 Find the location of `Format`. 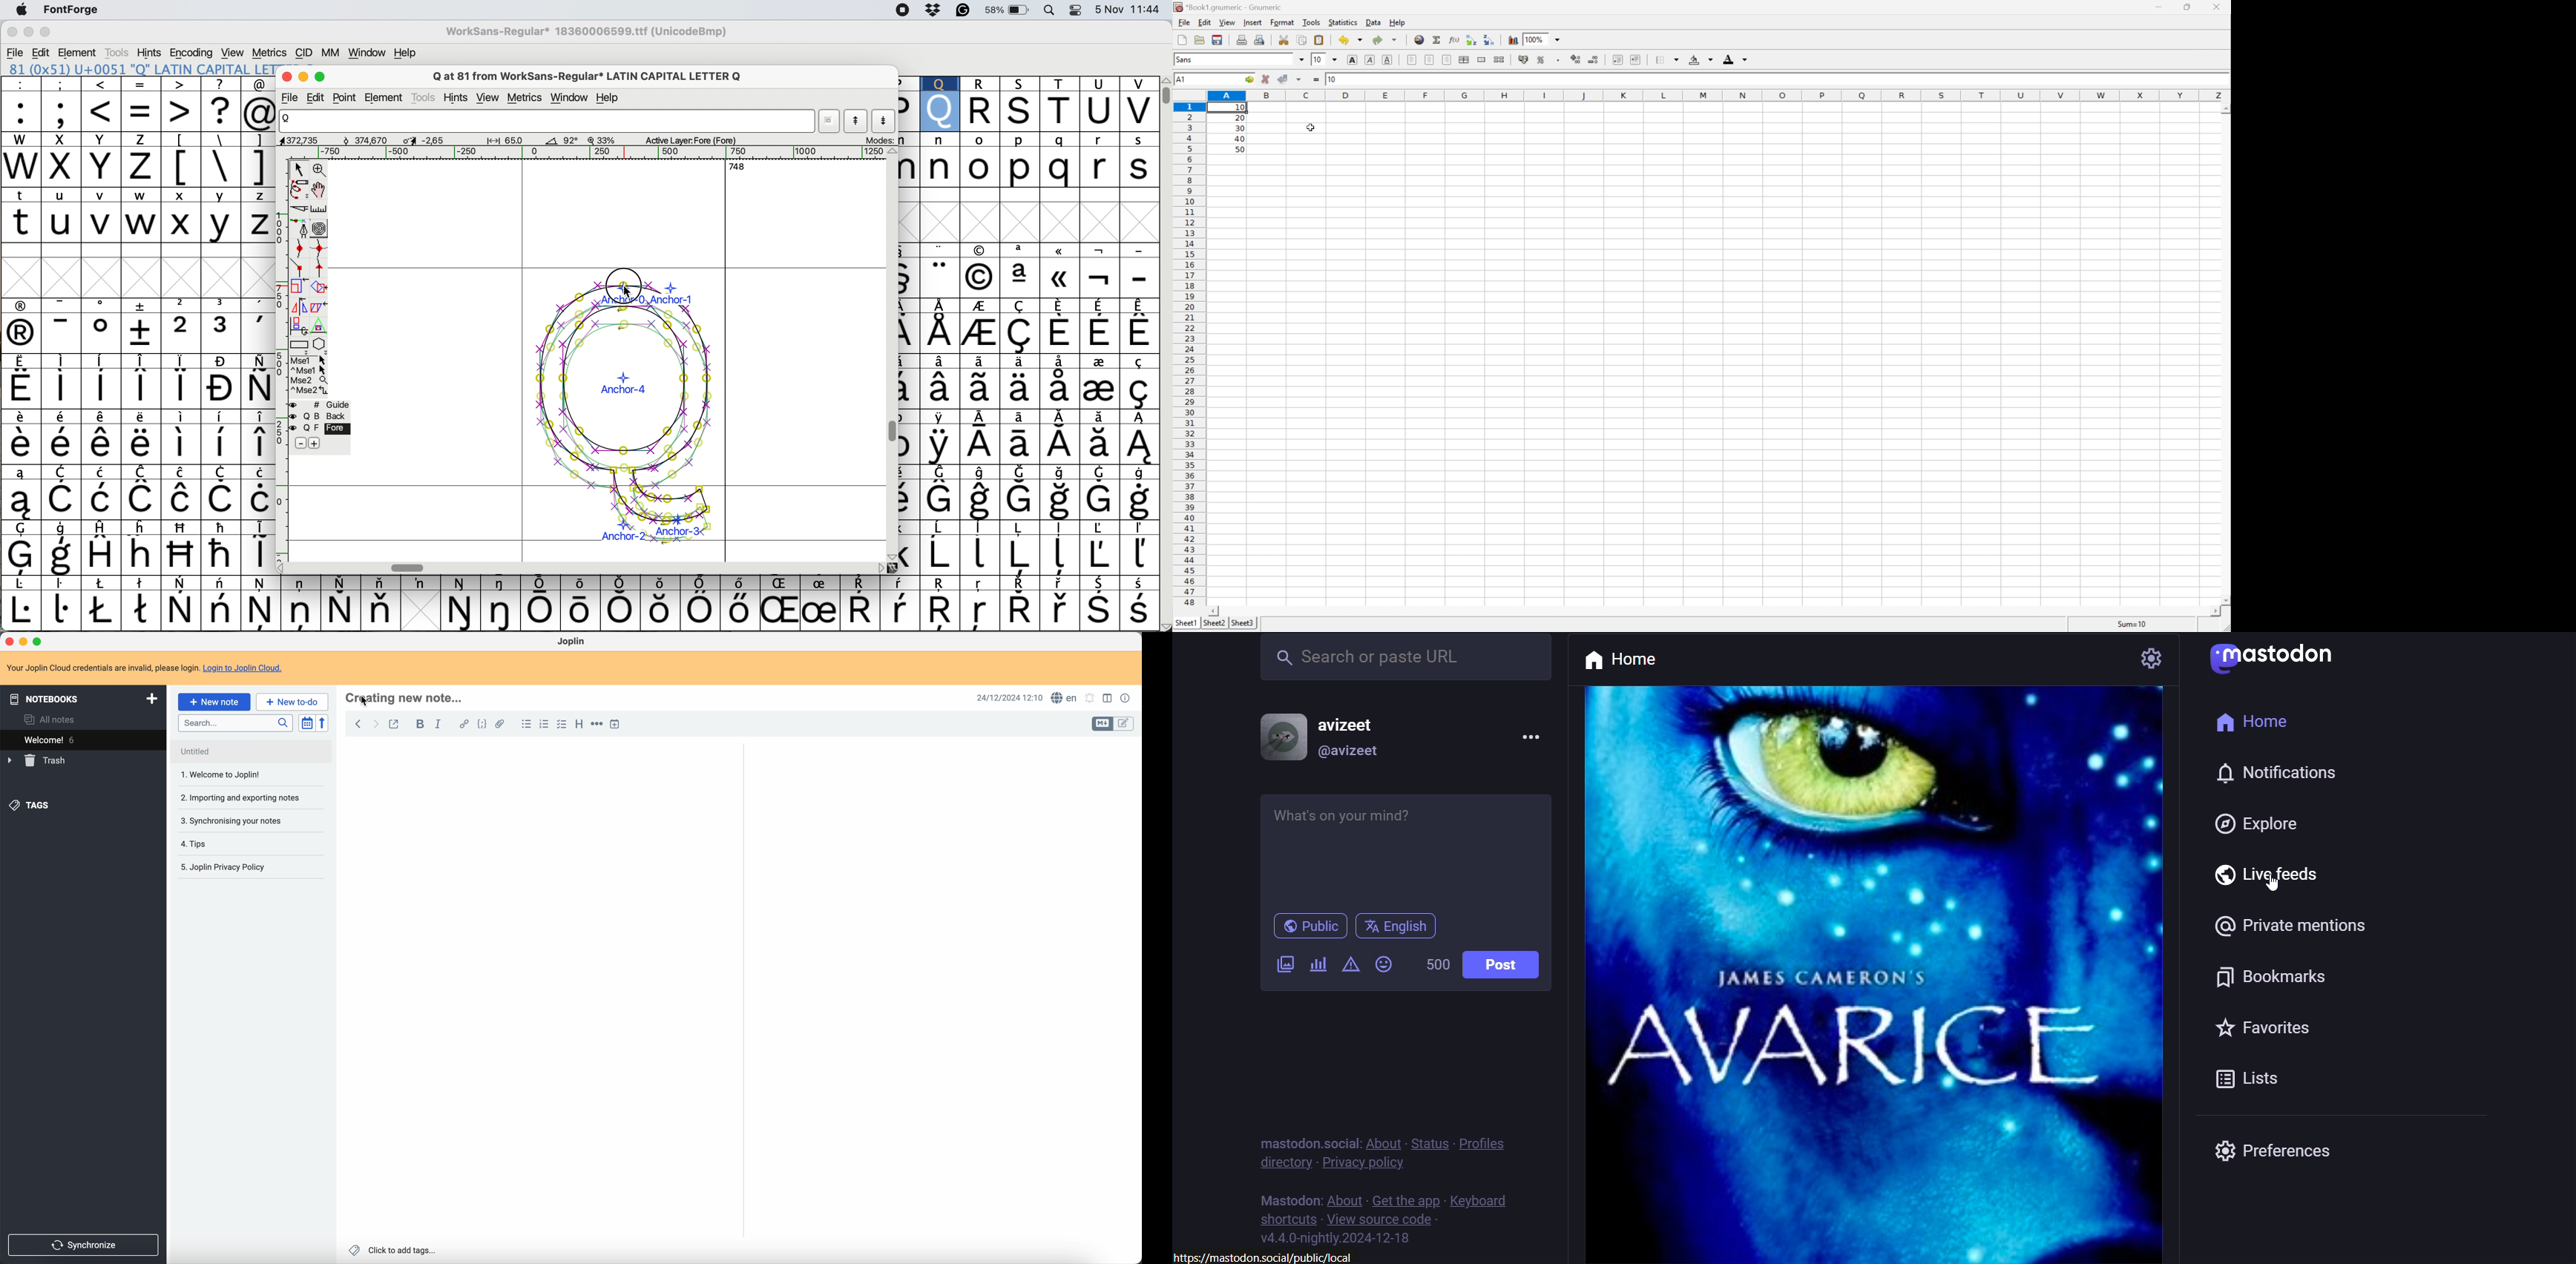

Format is located at coordinates (1281, 22).